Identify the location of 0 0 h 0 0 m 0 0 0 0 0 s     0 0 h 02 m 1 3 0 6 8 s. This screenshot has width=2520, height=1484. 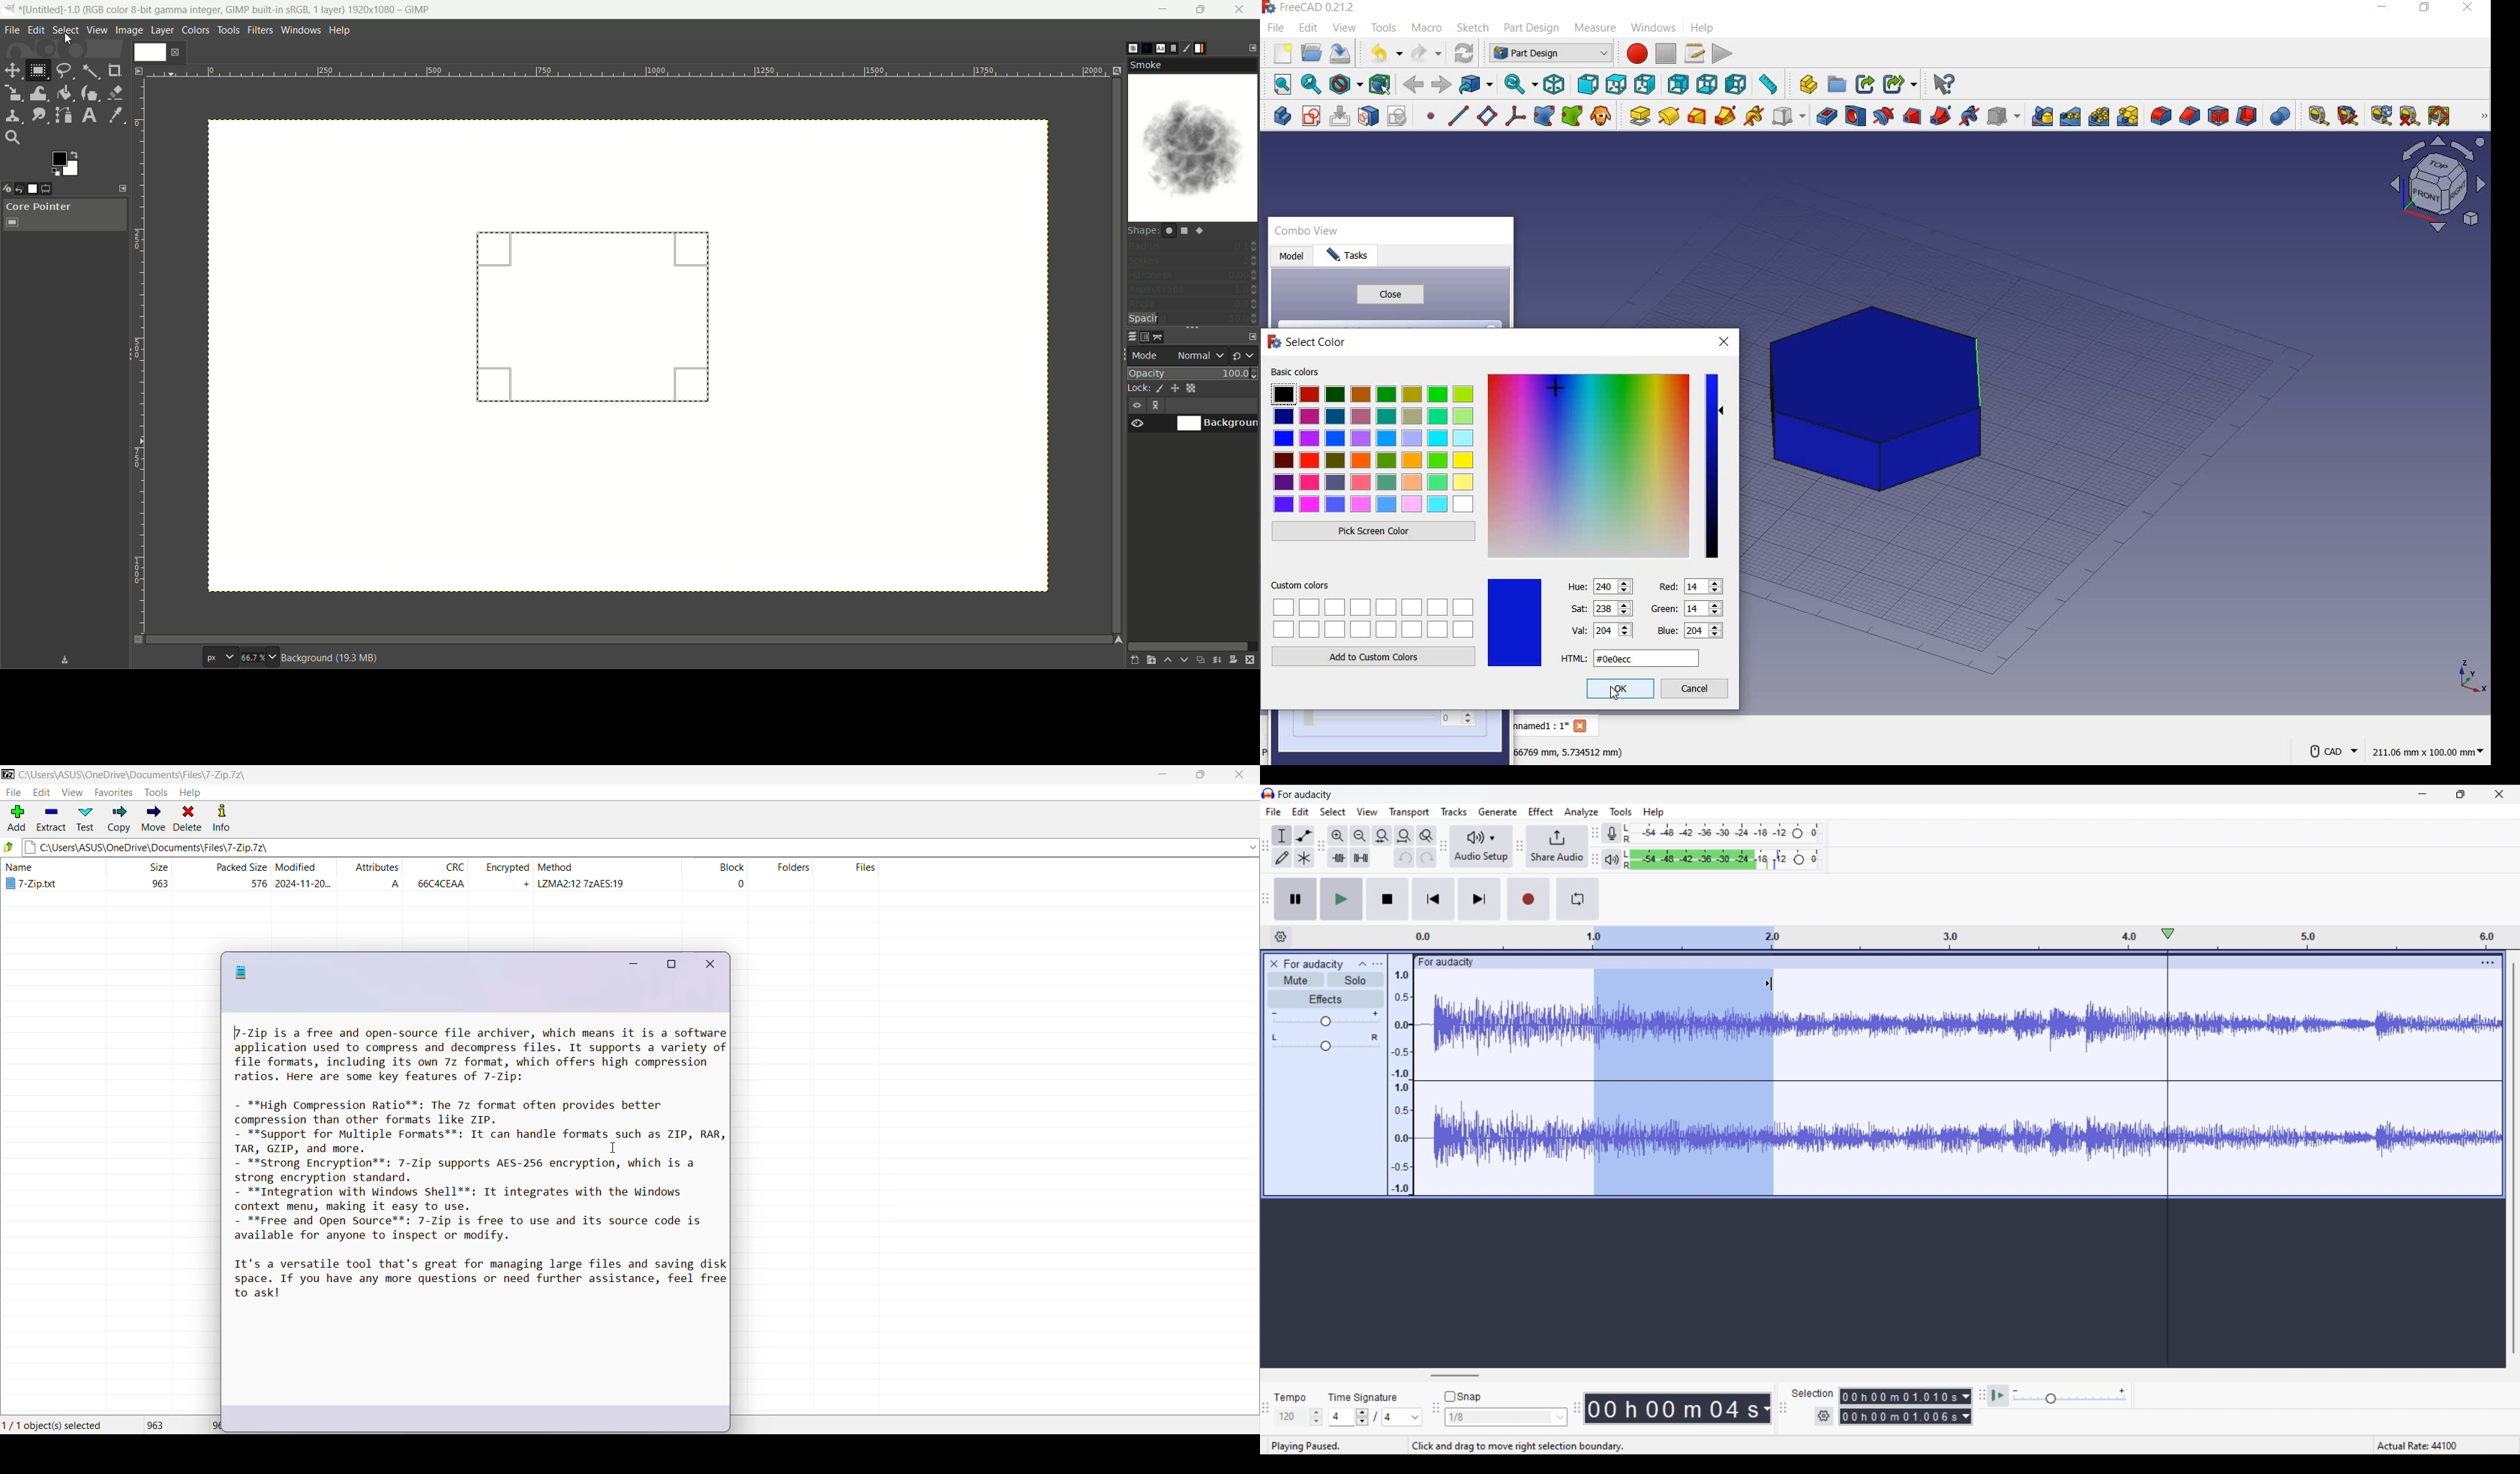
(1899, 1406).